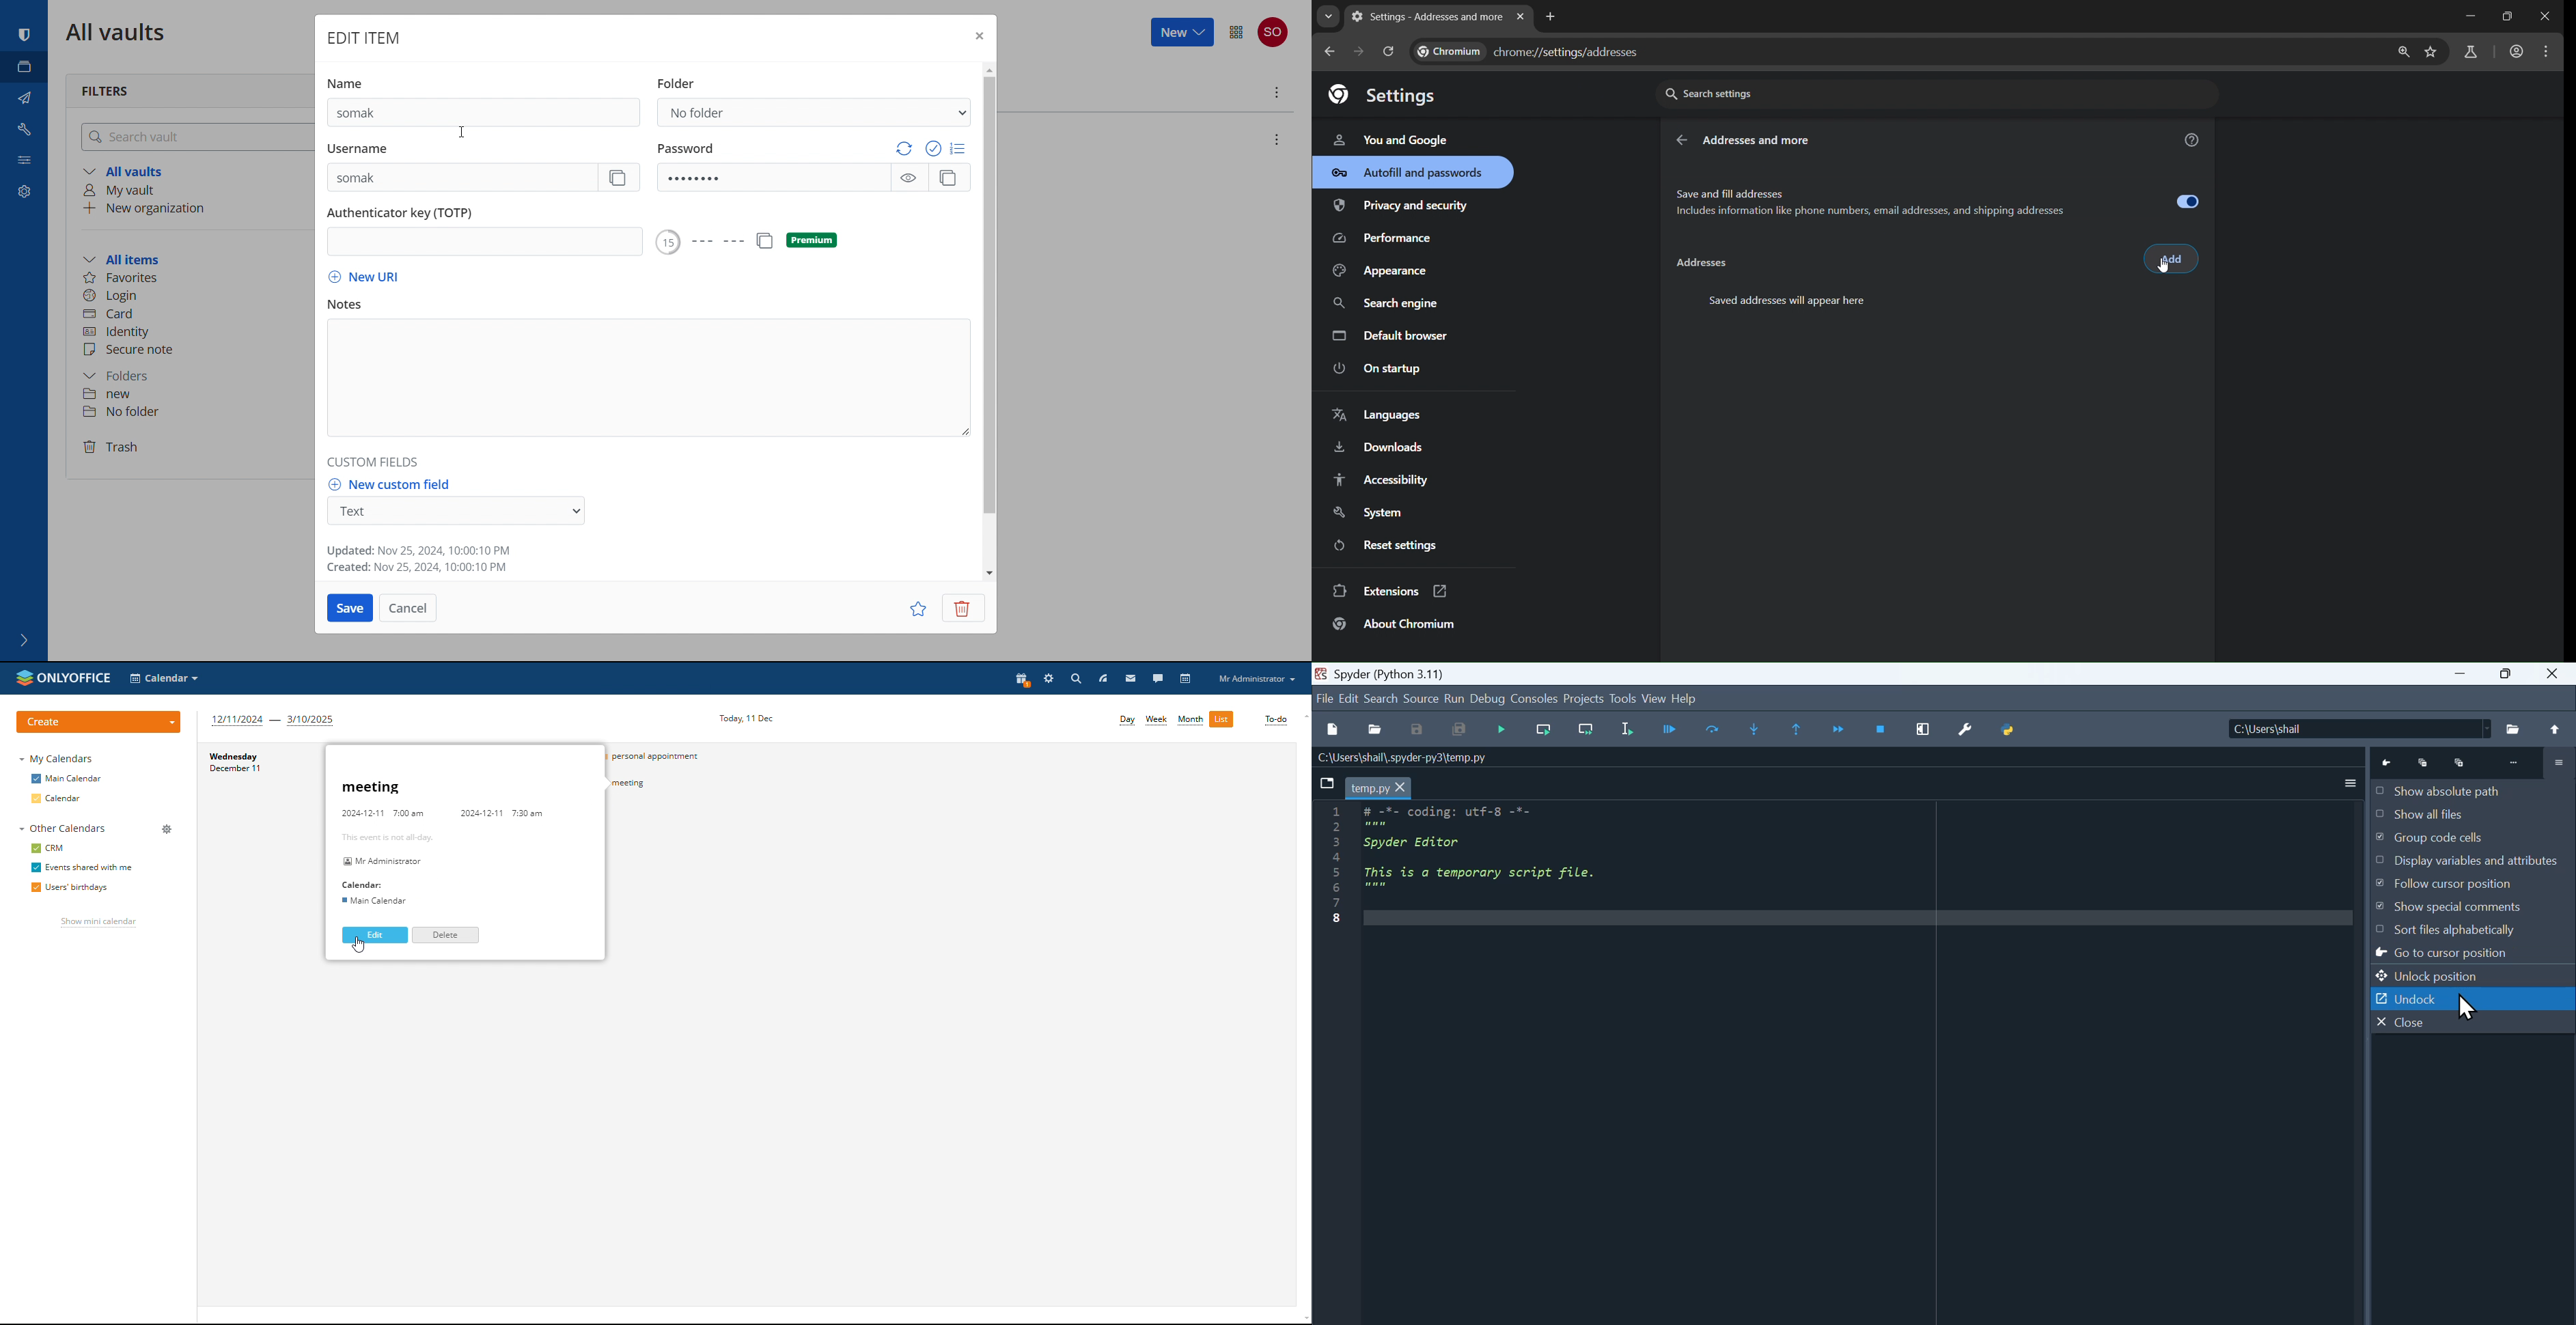  Describe the element at coordinates (367, 149) in the screenshot. I see `username` at that location.